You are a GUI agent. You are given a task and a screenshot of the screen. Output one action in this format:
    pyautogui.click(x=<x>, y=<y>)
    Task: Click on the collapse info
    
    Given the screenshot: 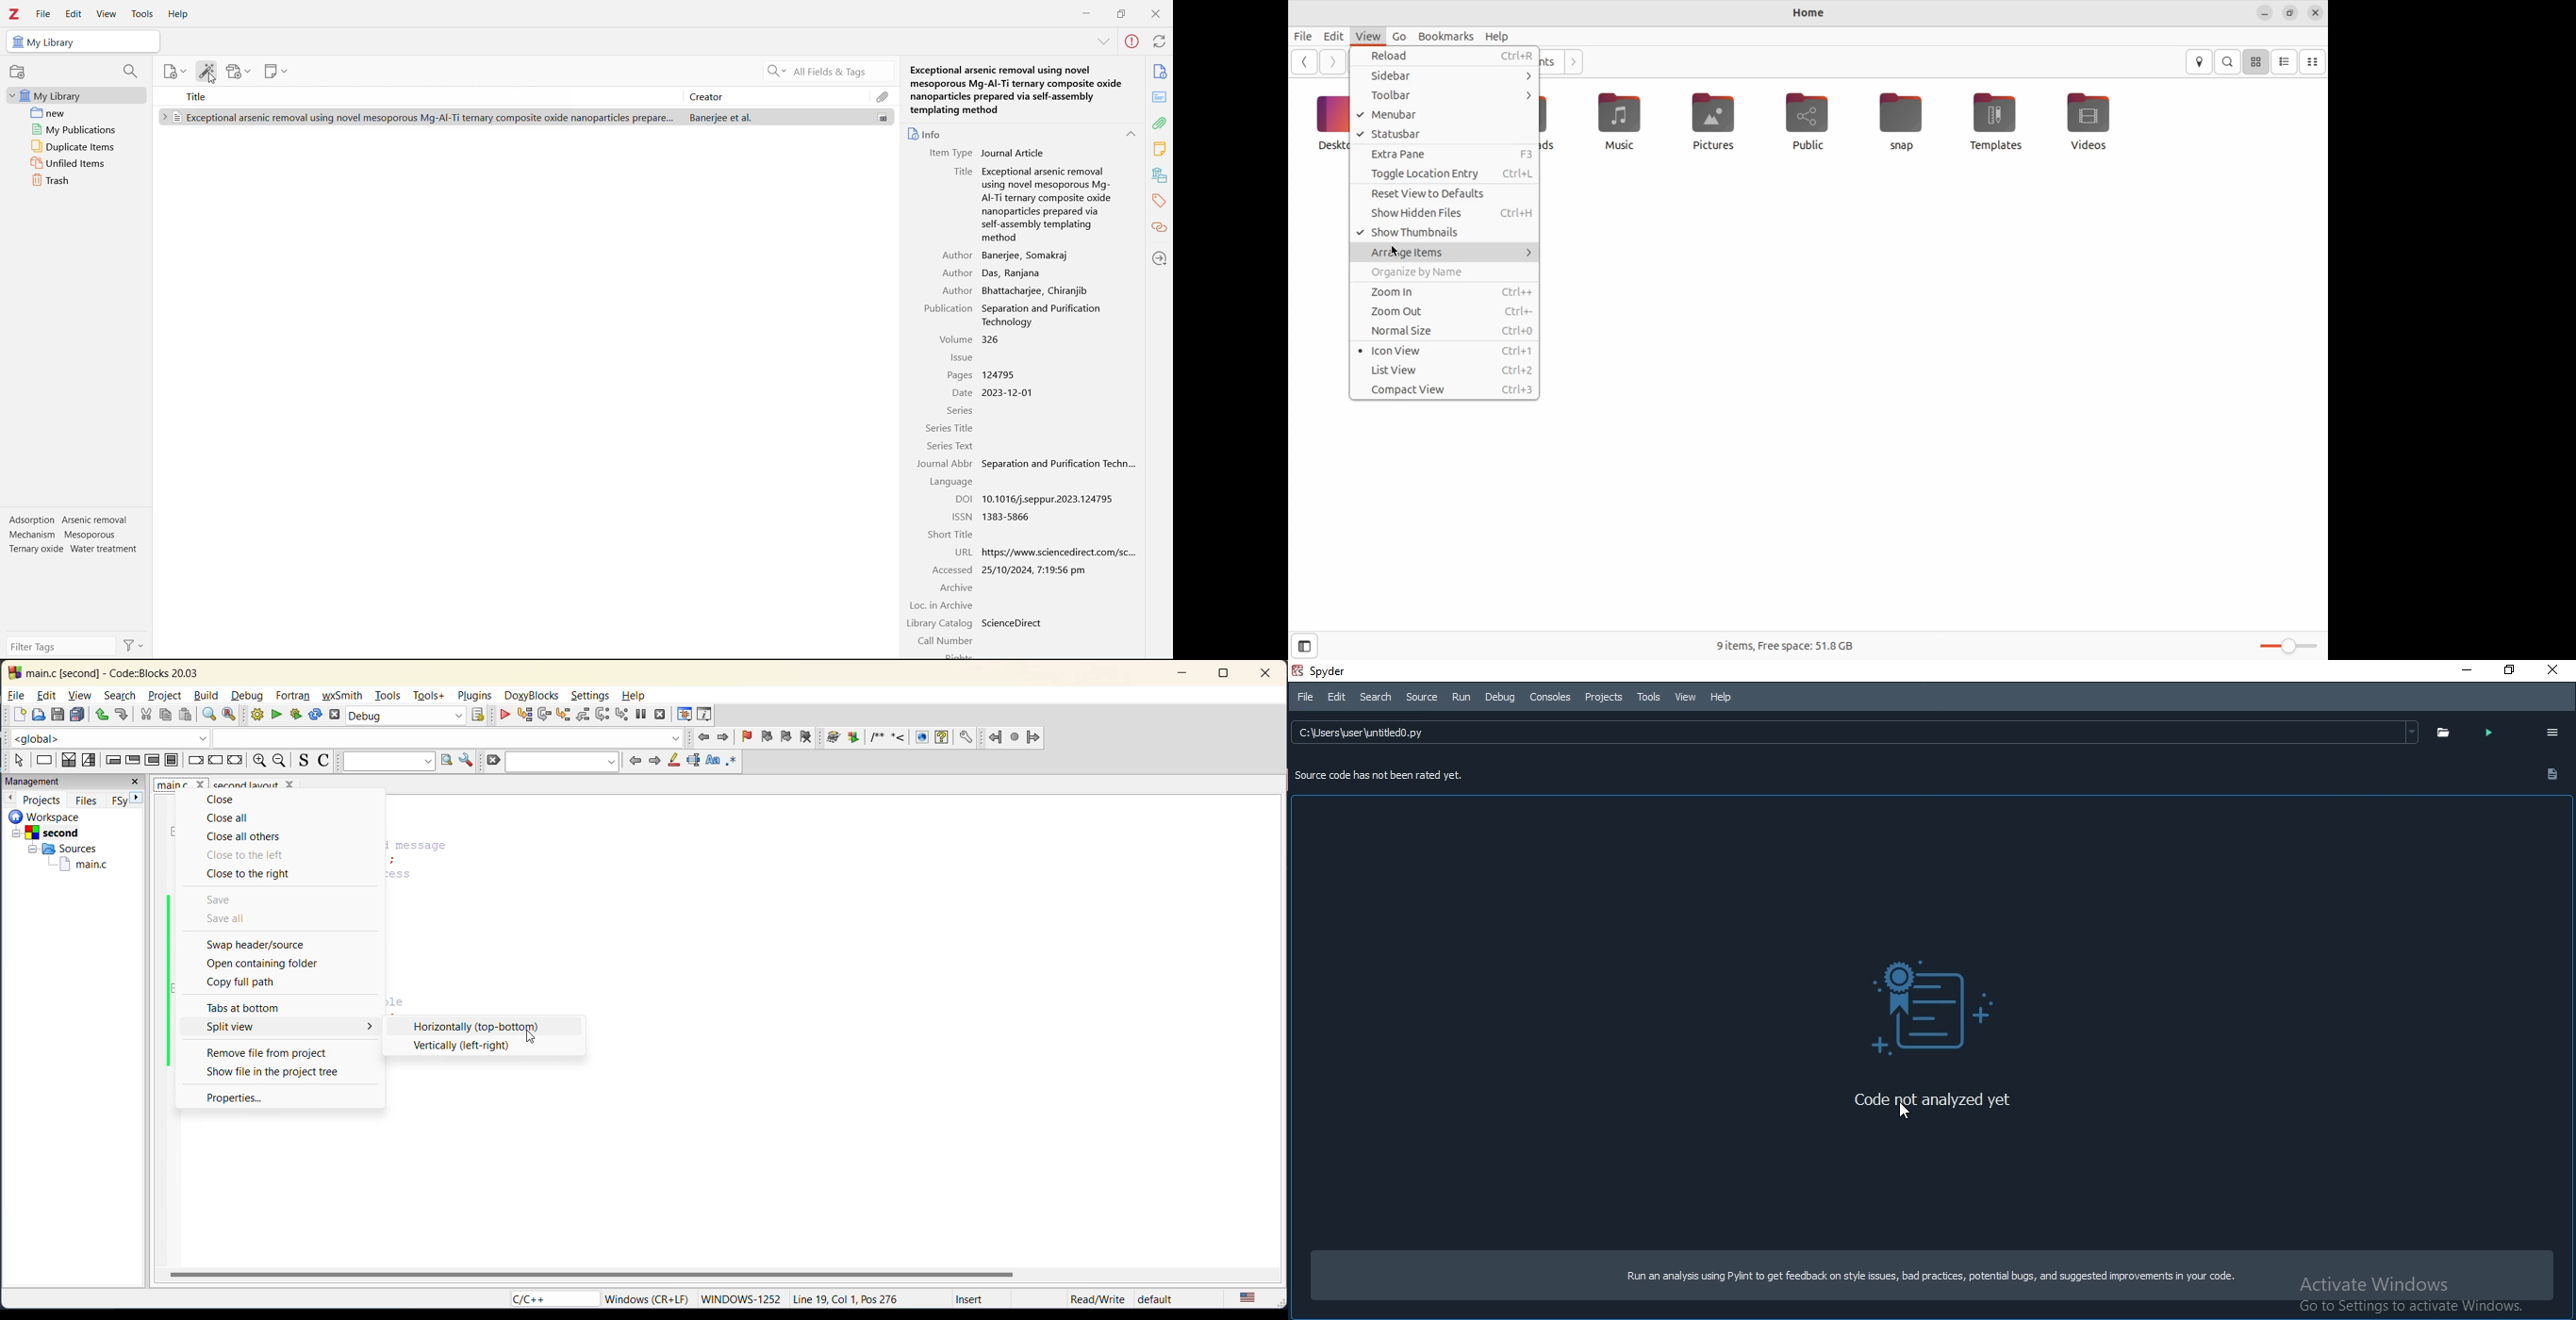 What is the action you would take?
    pyautogui.click(x=1131, y=134)
    